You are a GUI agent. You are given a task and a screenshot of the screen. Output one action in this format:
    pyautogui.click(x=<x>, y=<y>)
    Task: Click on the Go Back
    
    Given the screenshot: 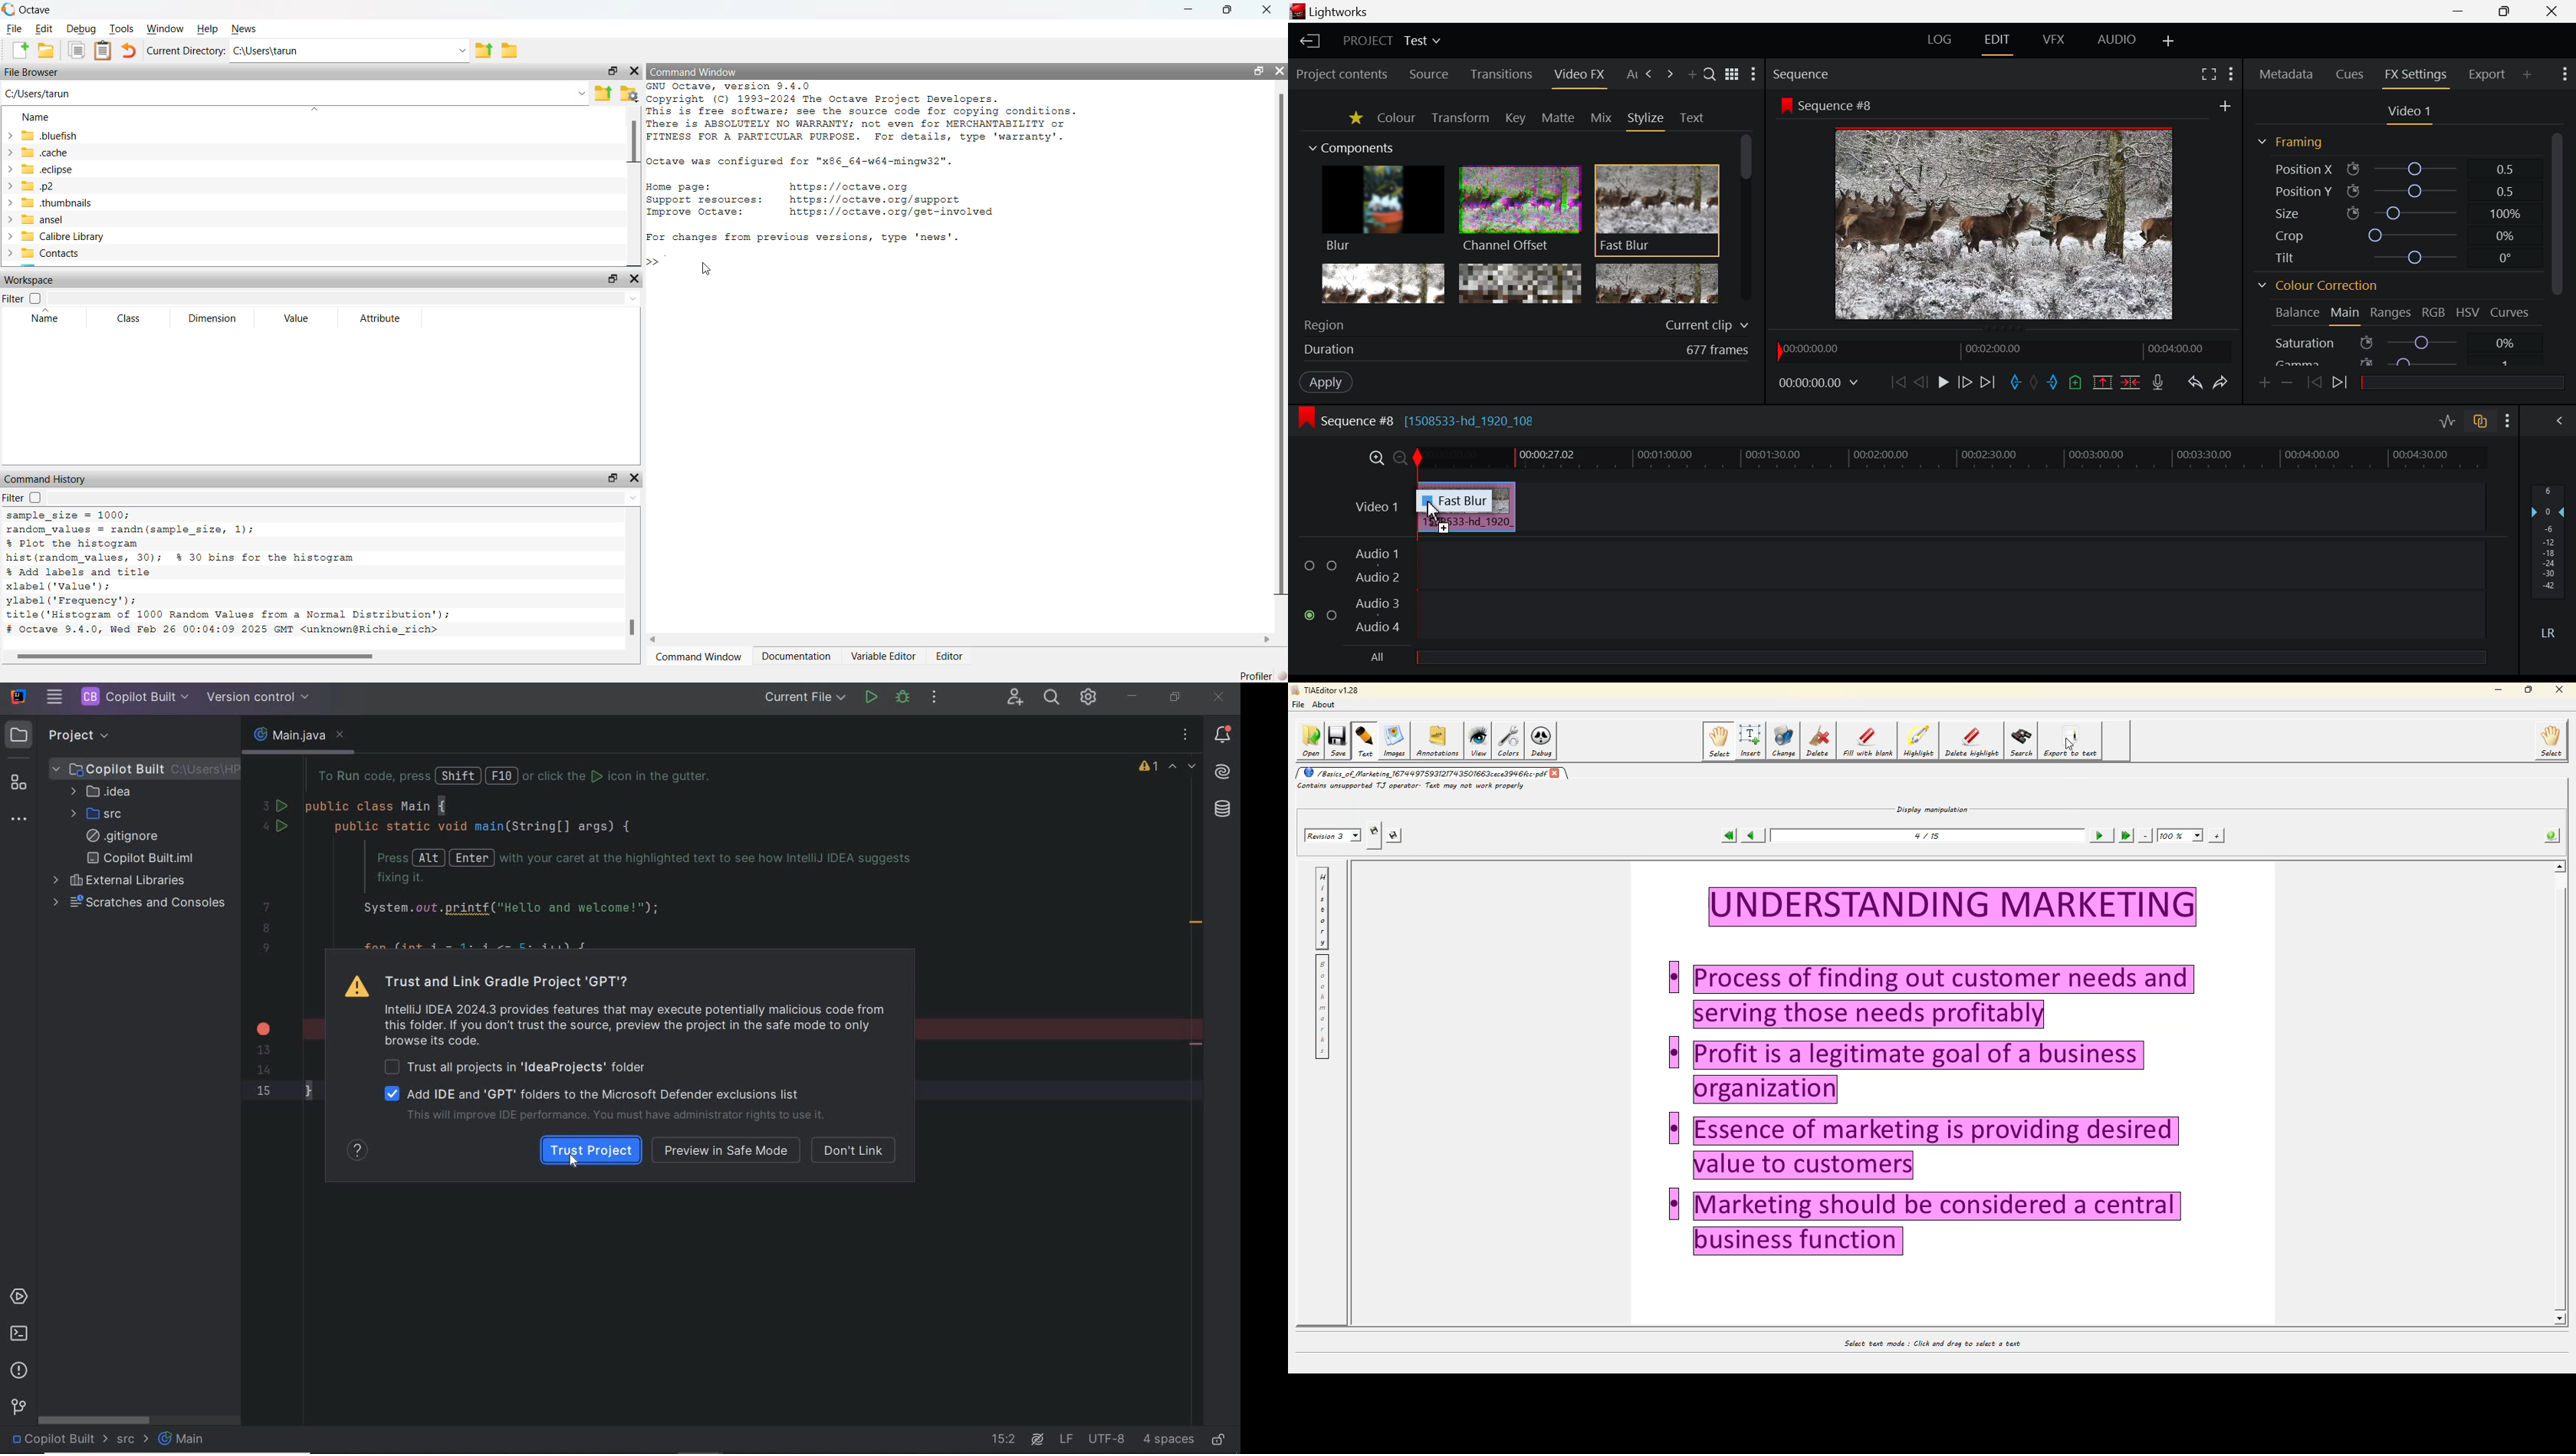 What is the action you would take?
    pyautogui.click(x=1921, y=382)
    